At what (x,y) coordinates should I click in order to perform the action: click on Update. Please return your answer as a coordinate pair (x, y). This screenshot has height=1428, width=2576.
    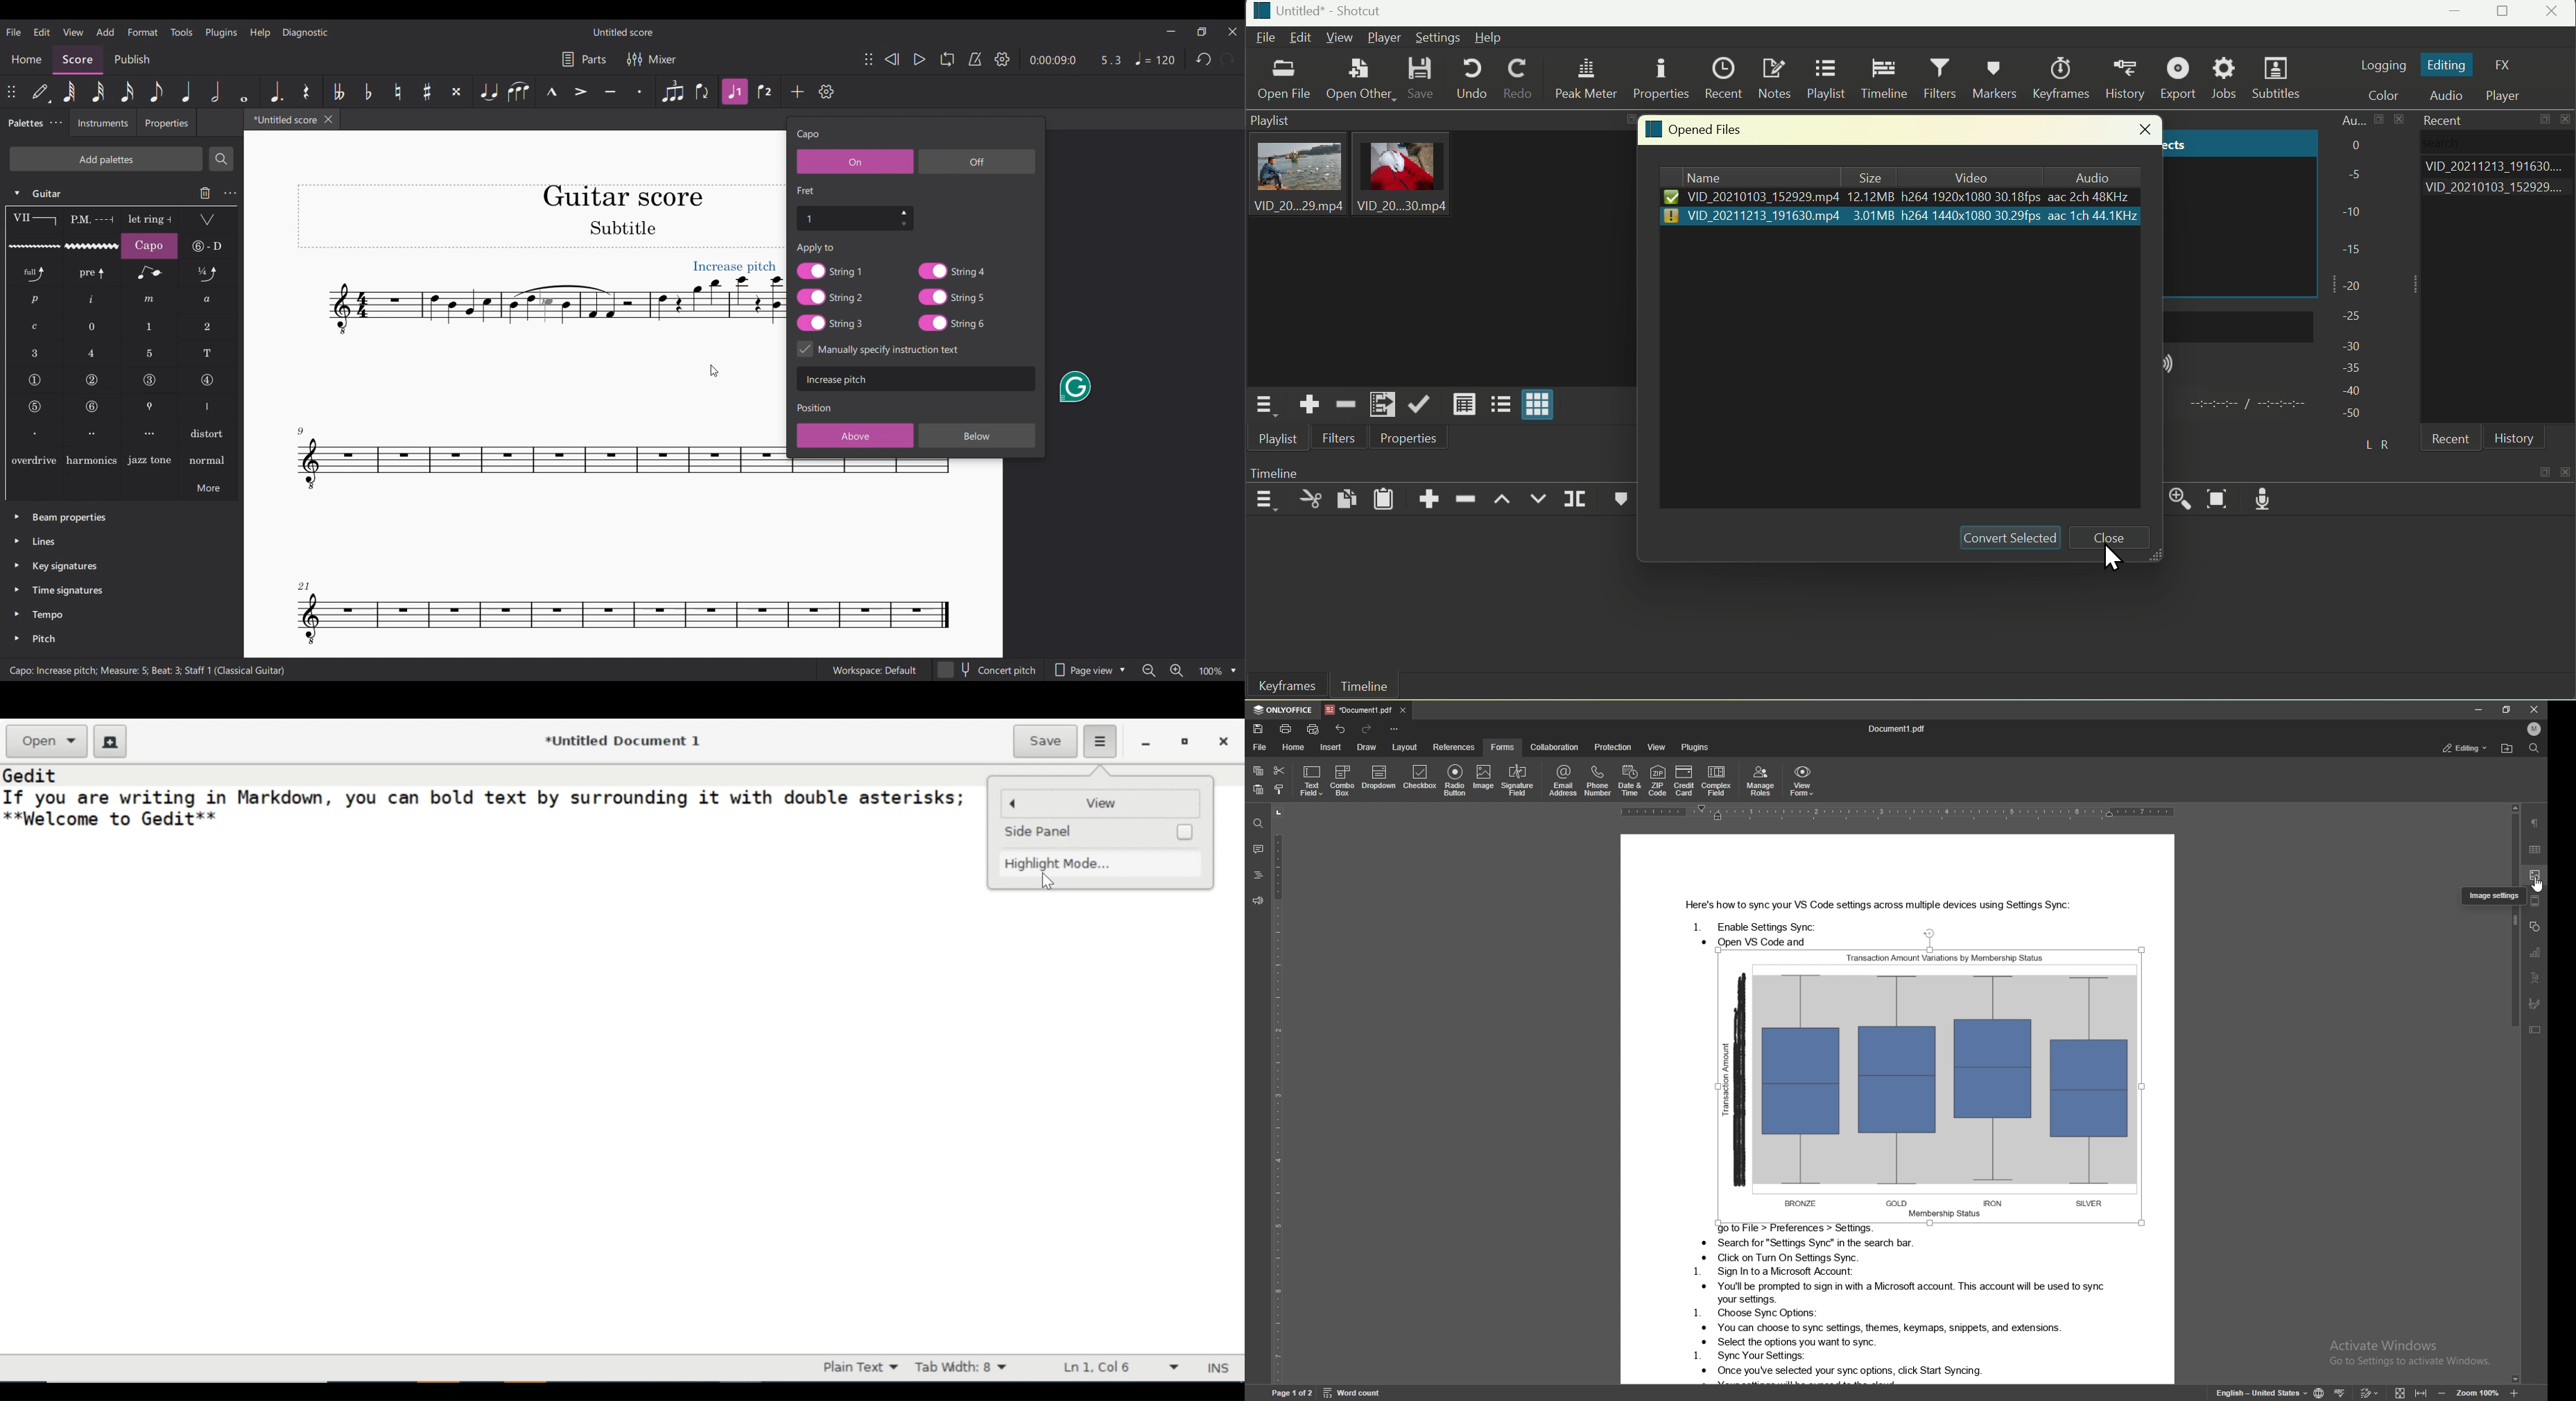
    Looking at the image, I should click on (1419, 403).